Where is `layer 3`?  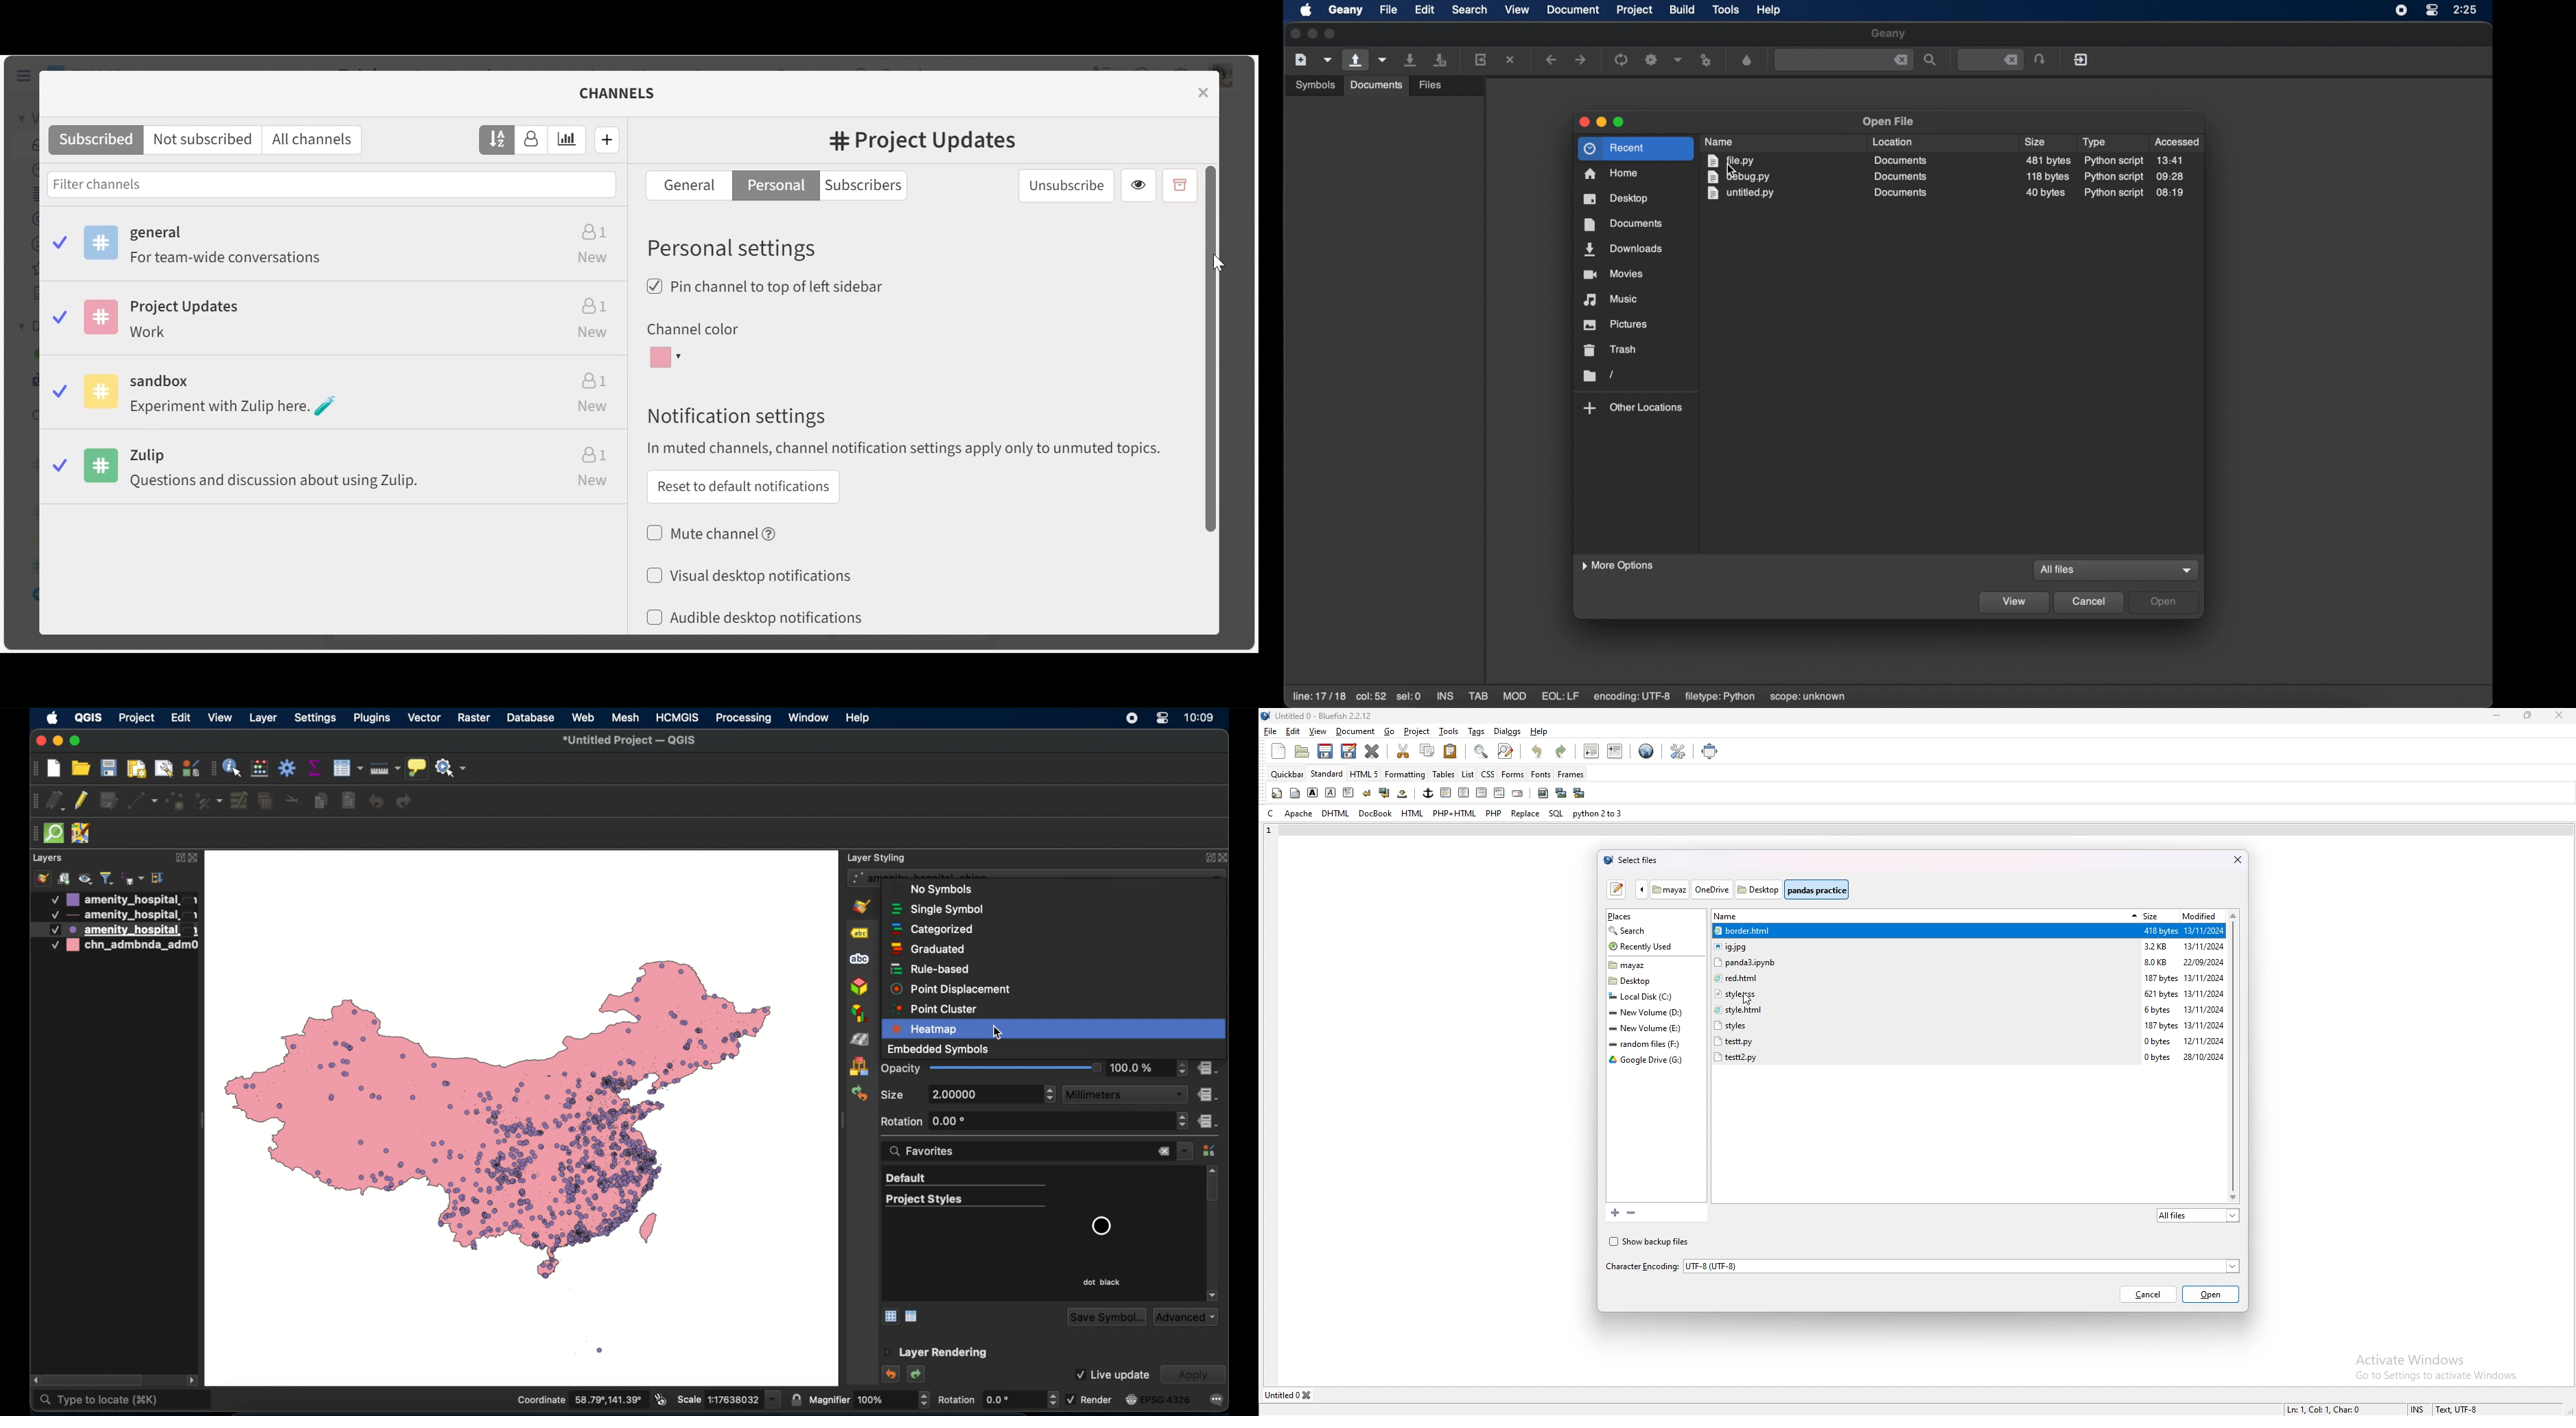
layer 3 is located at coordinates (112, 930).